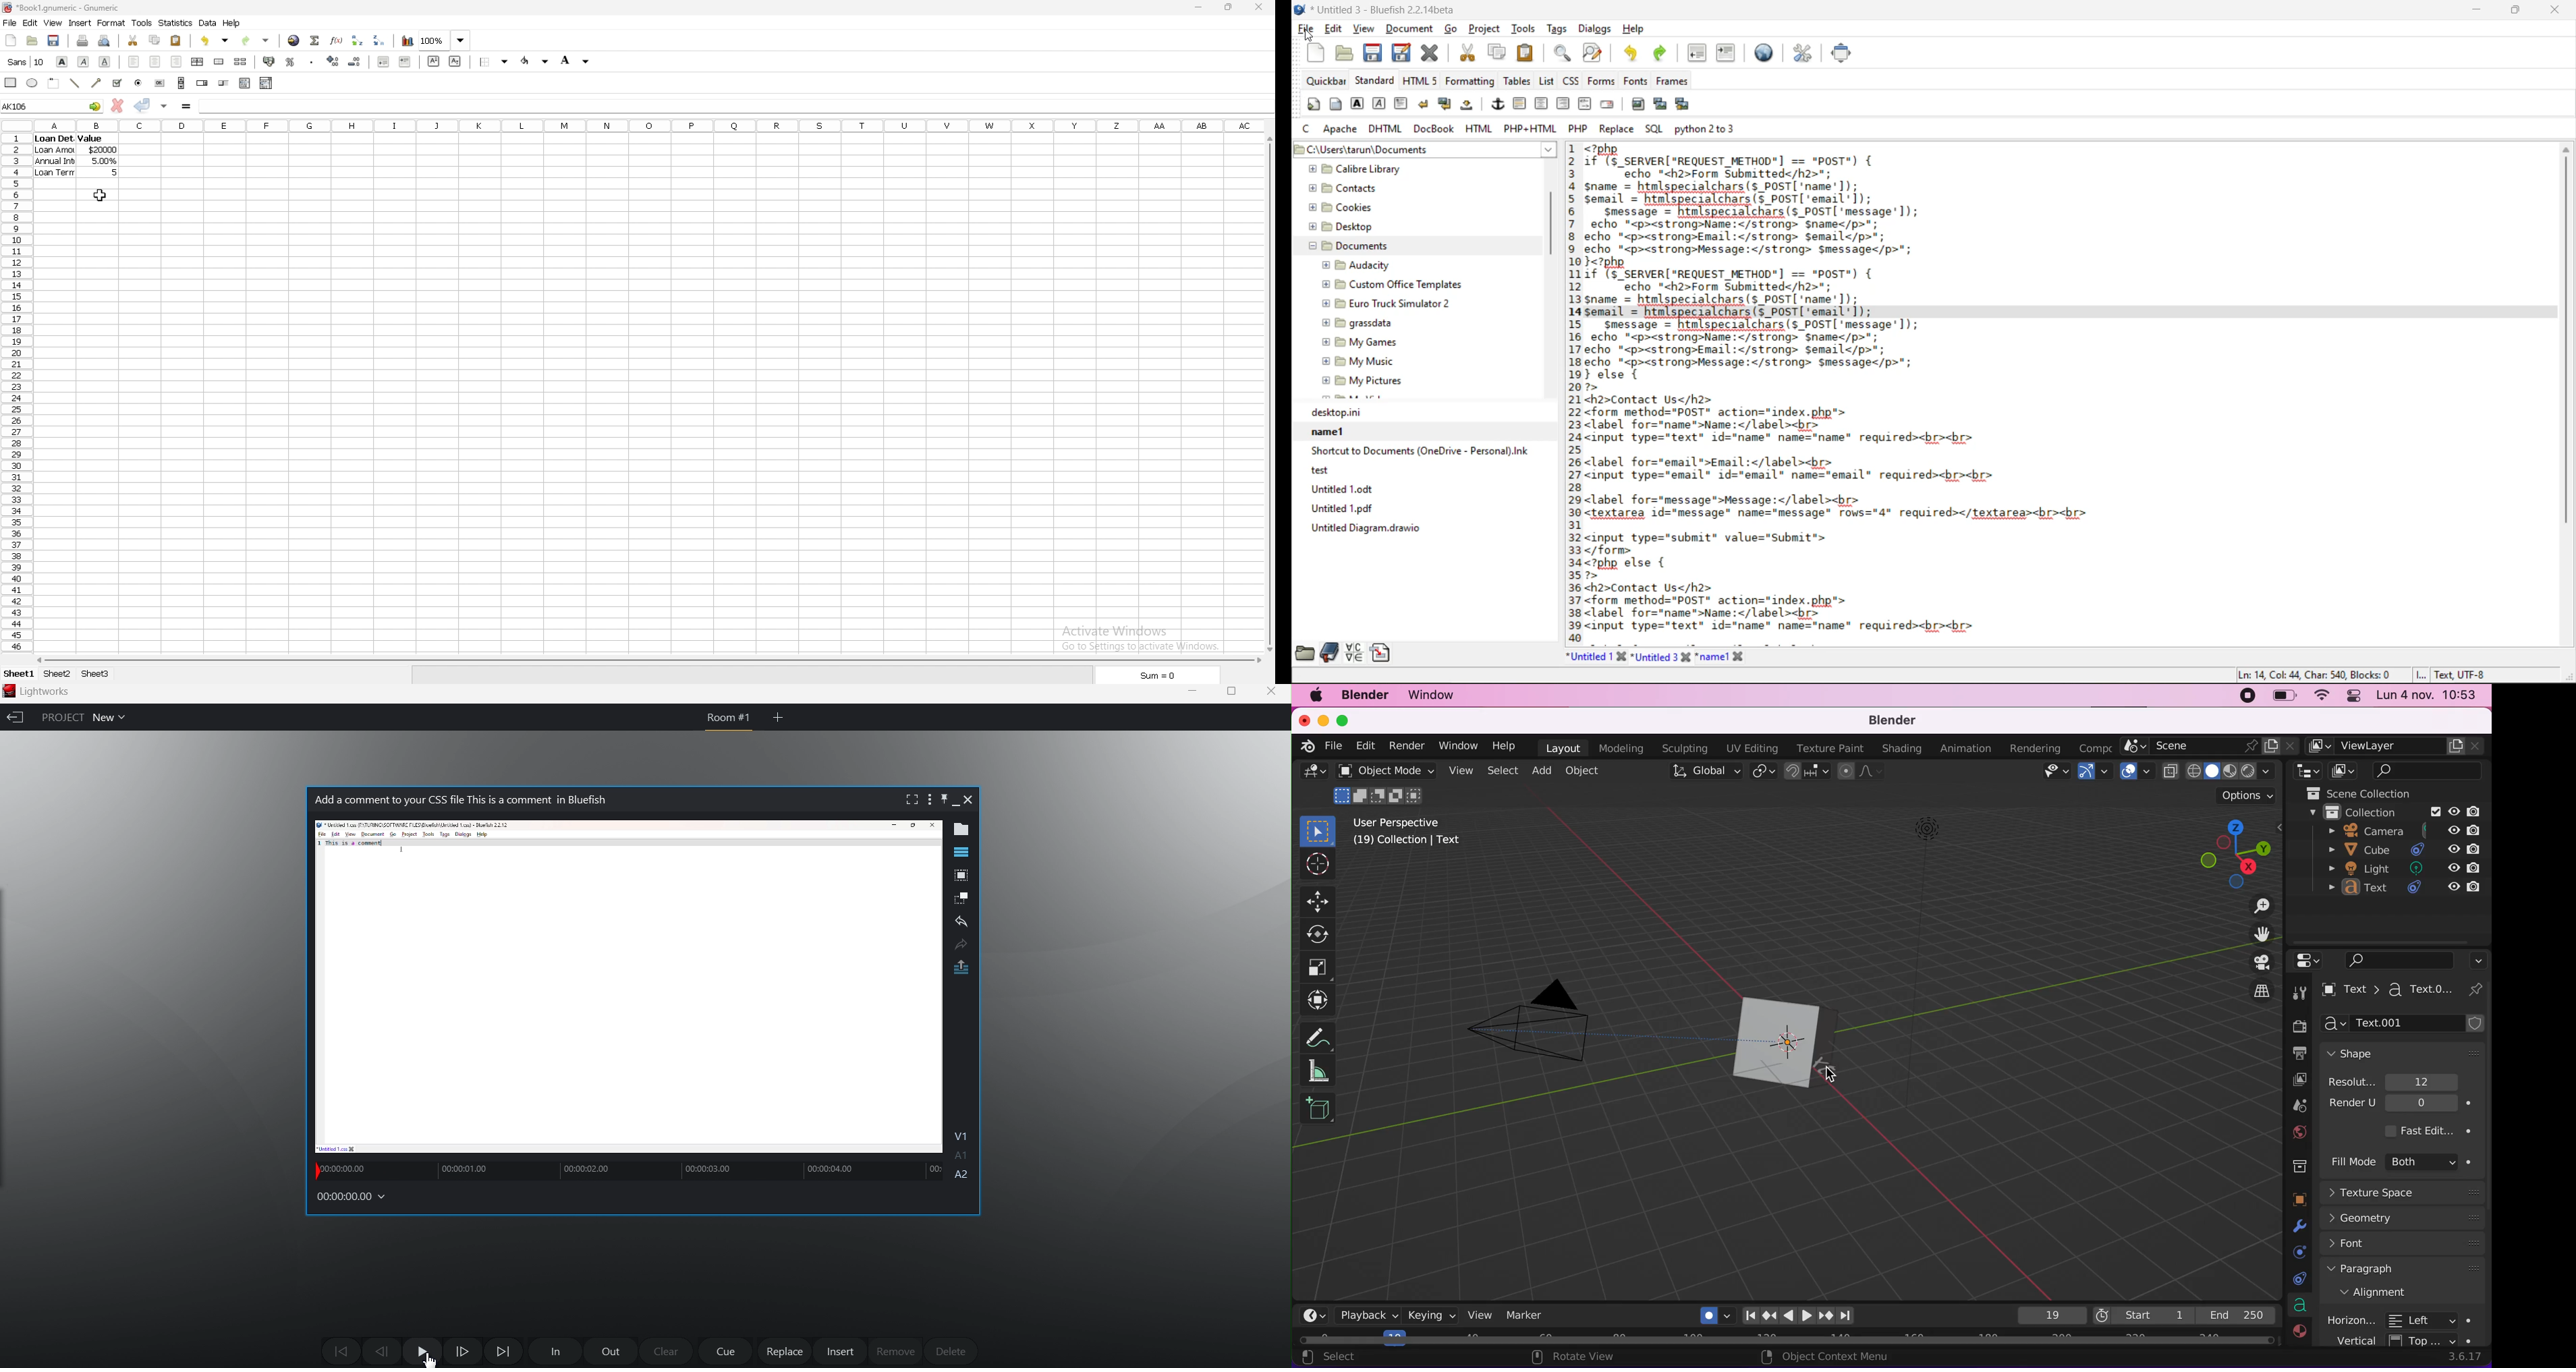 This screenshot has width=2576, height=1372. Describe the element at coordinates (1156, 676) in the screenshot. I see `sum` at that location.